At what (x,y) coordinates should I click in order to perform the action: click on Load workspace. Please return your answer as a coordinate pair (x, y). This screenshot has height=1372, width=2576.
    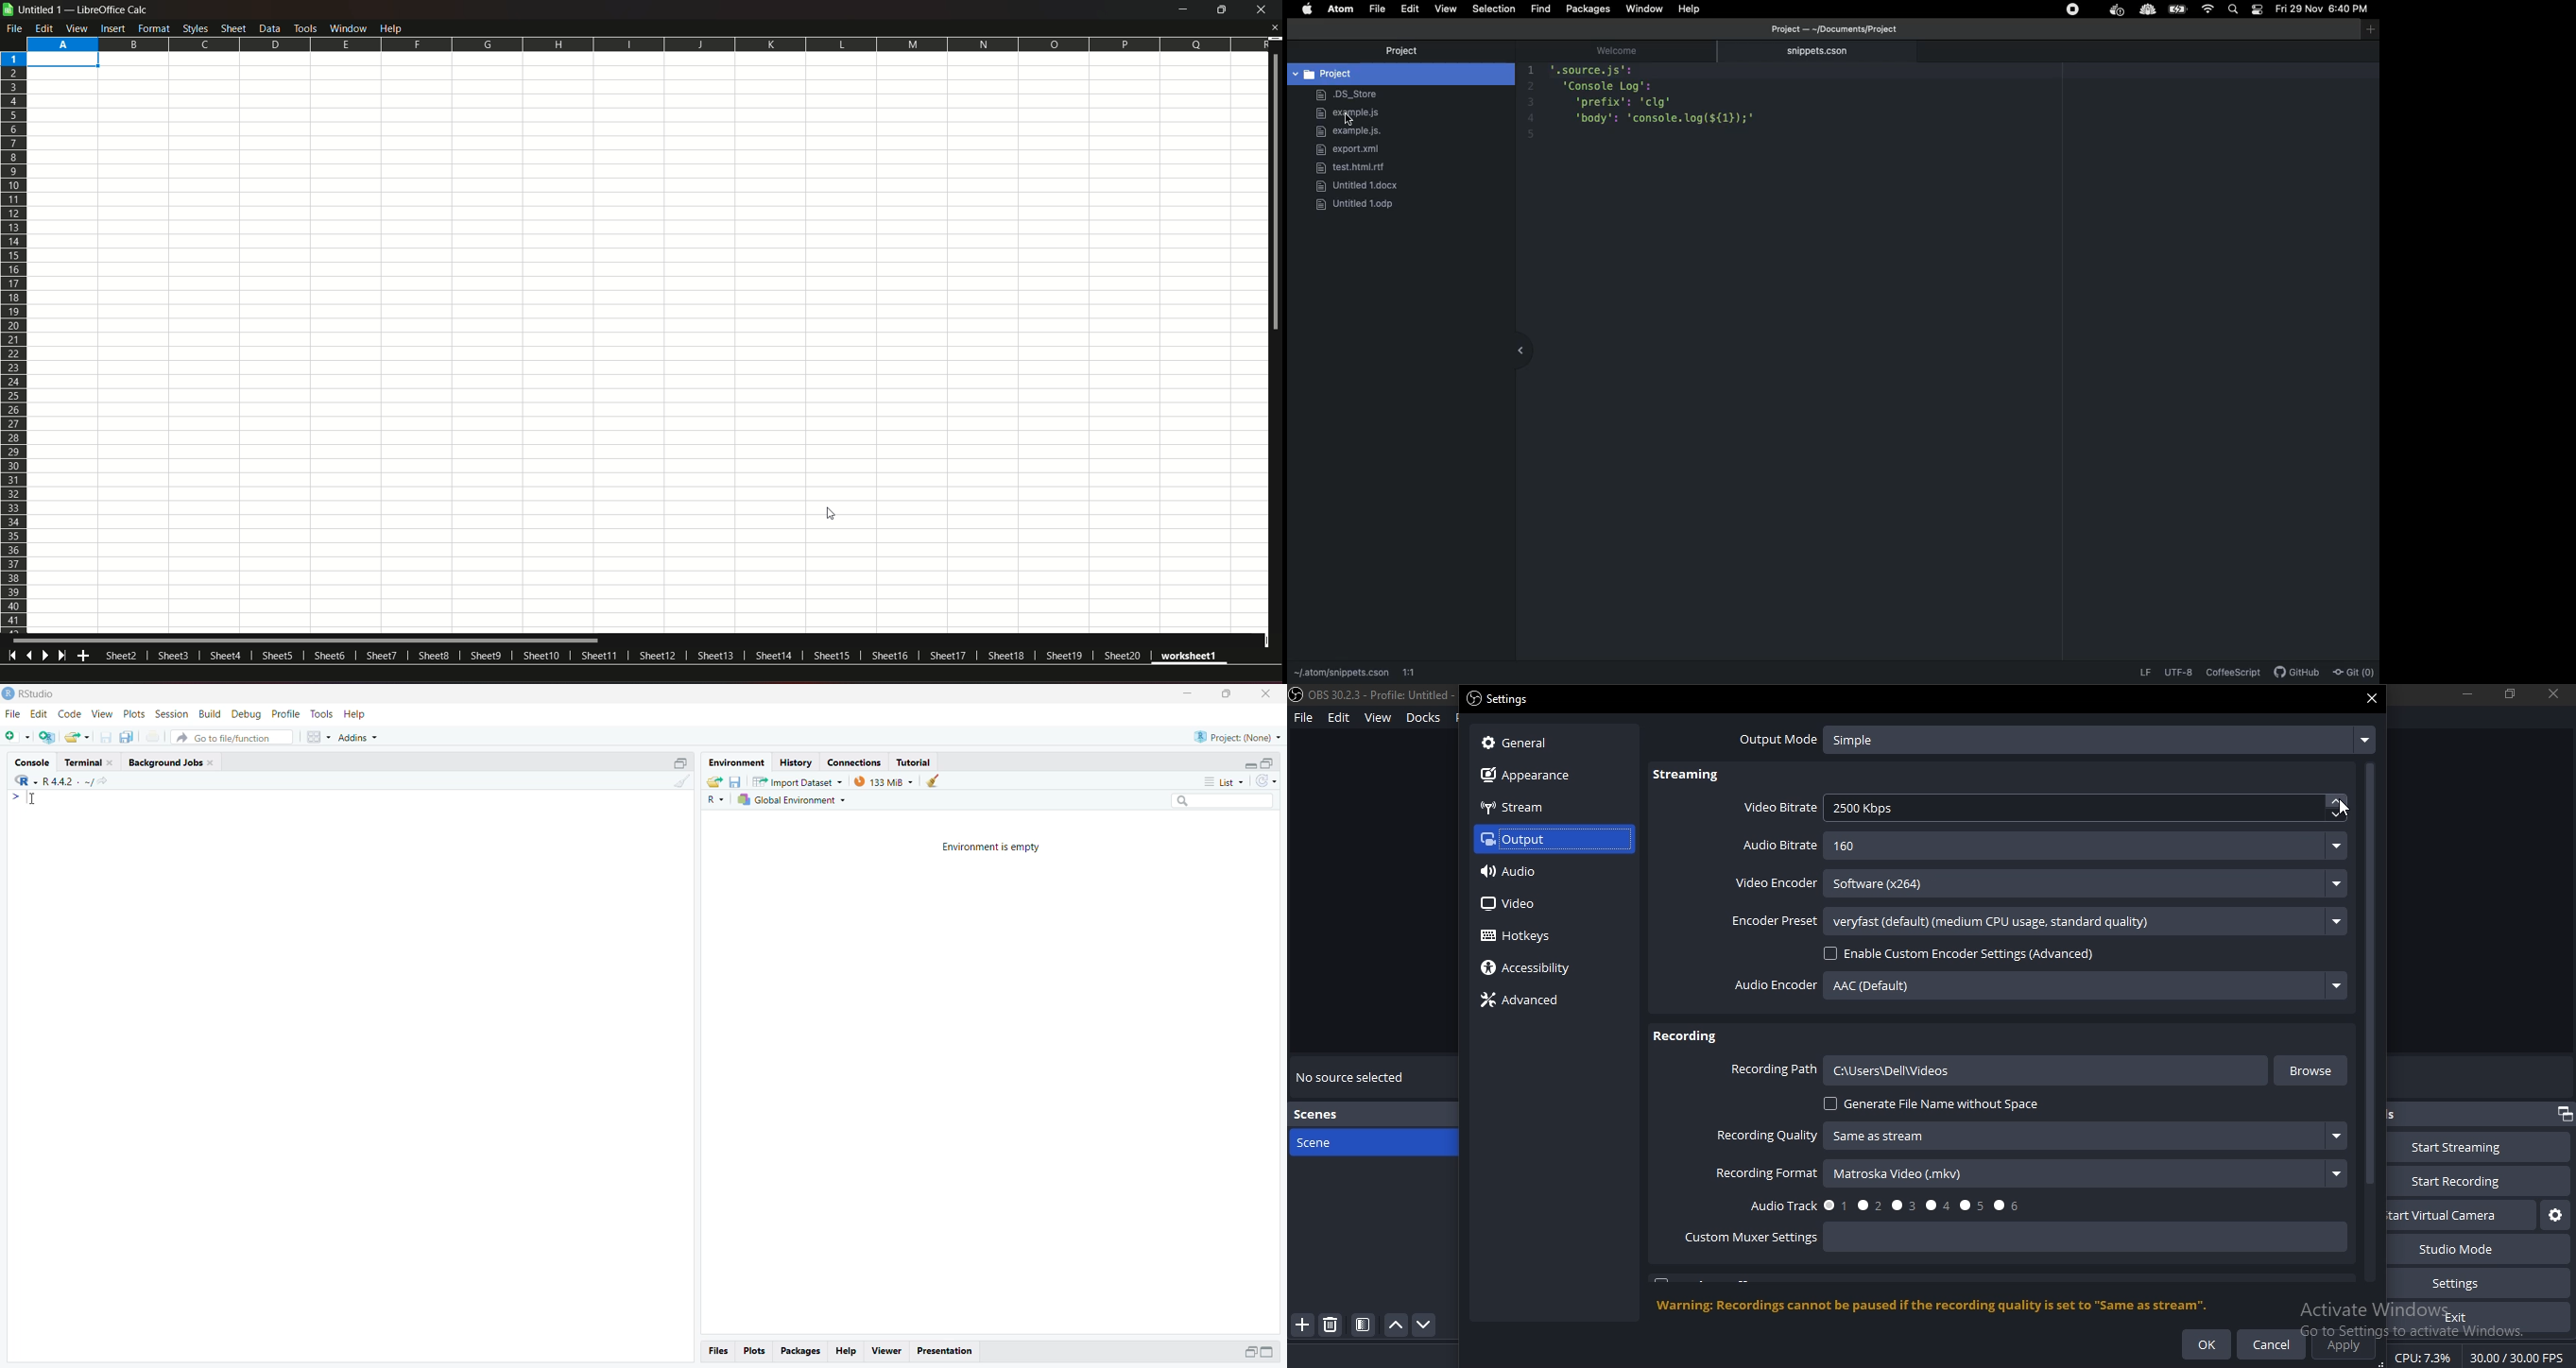
    Looking at the image, I should click on (715, 782).